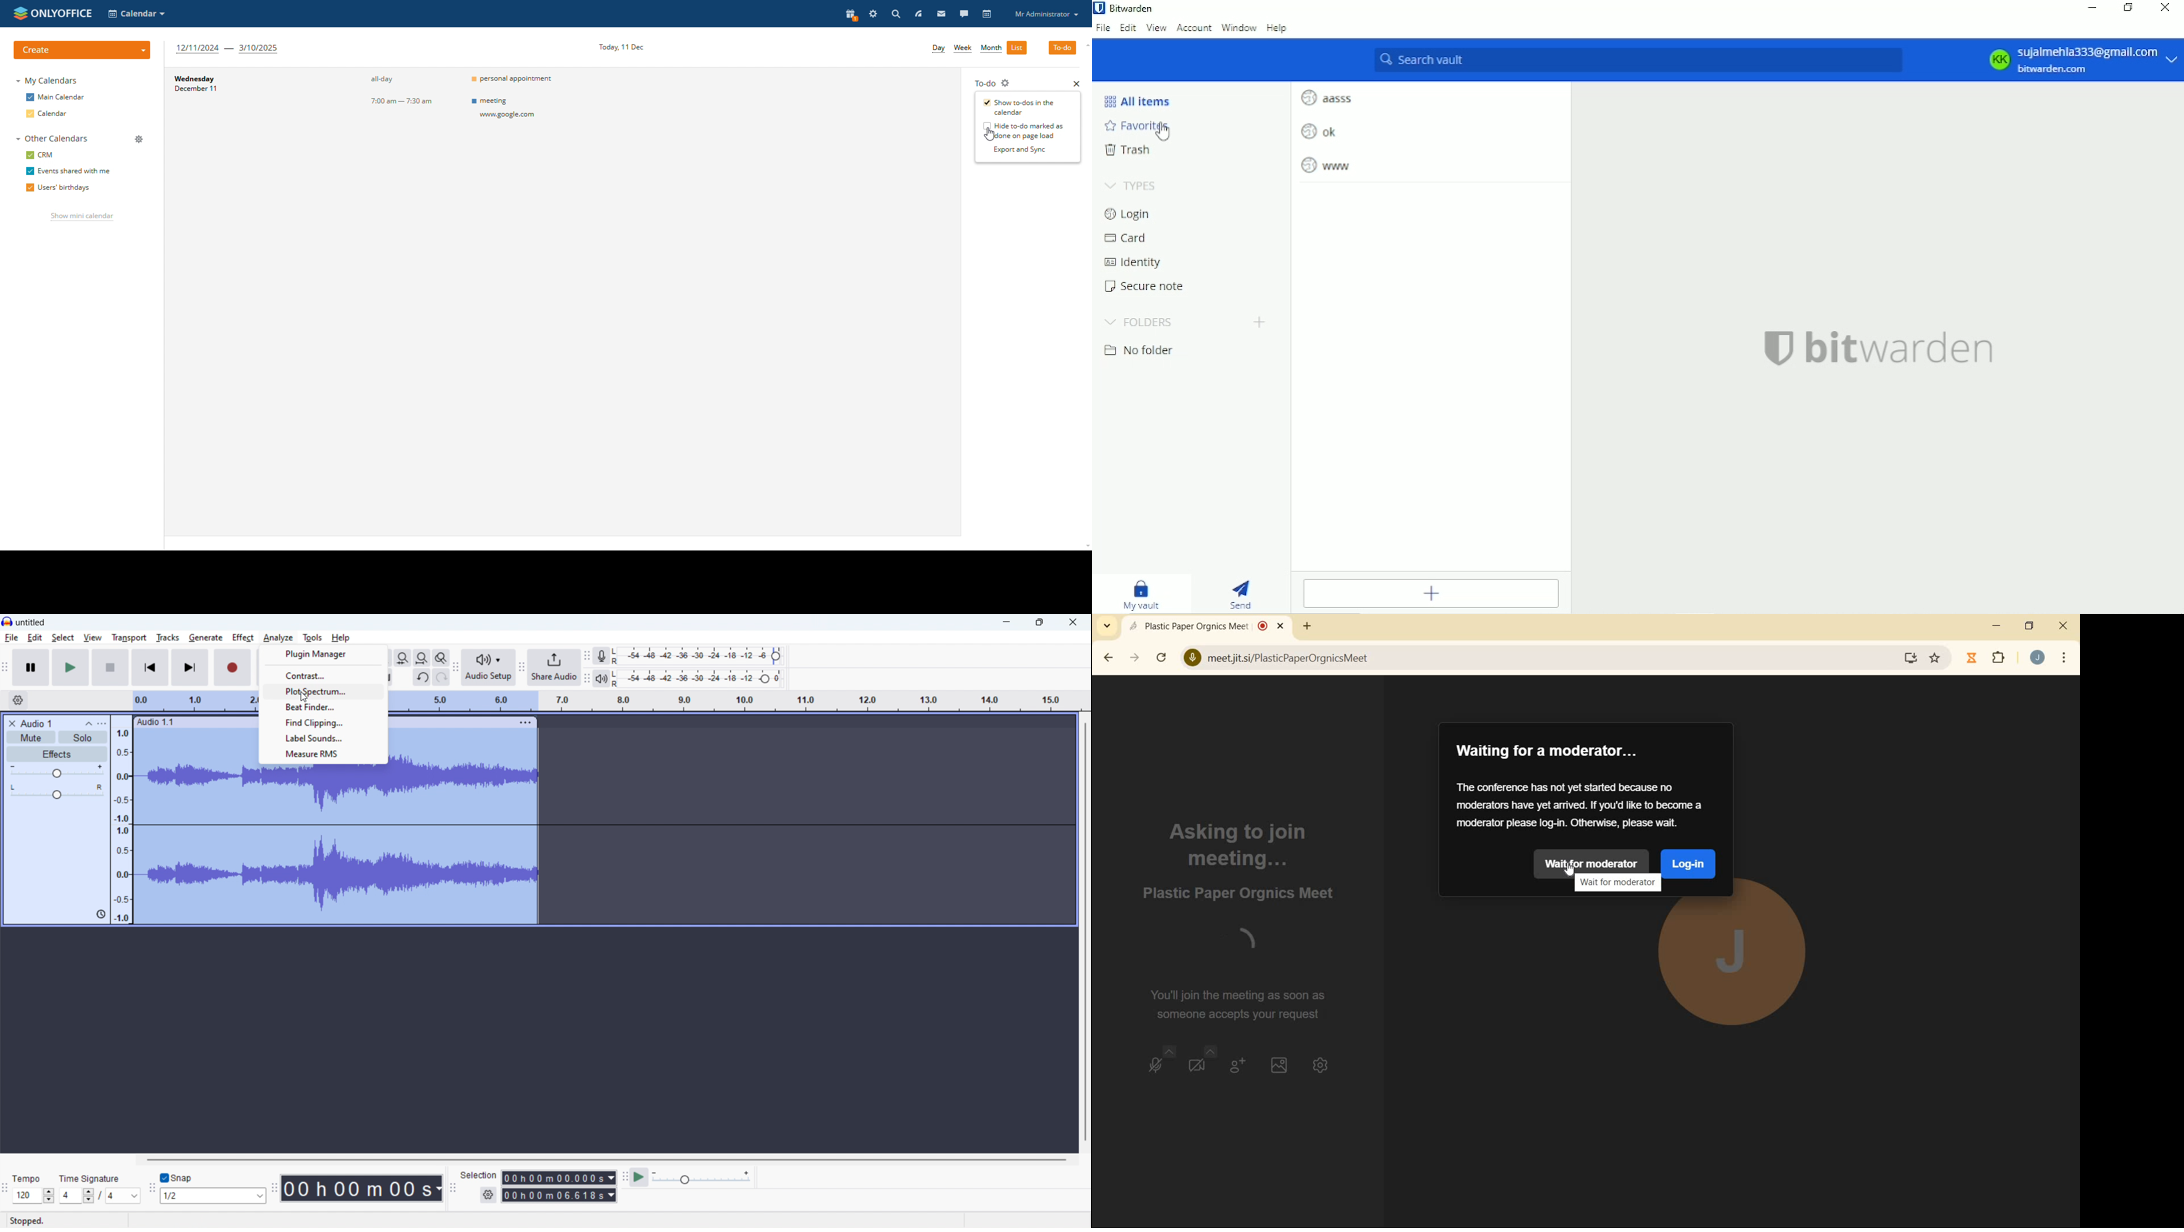  What do you see at coordinates (1149, 286) in the screenshot?
I see `Secure note` at bounding box center [1149, 286].